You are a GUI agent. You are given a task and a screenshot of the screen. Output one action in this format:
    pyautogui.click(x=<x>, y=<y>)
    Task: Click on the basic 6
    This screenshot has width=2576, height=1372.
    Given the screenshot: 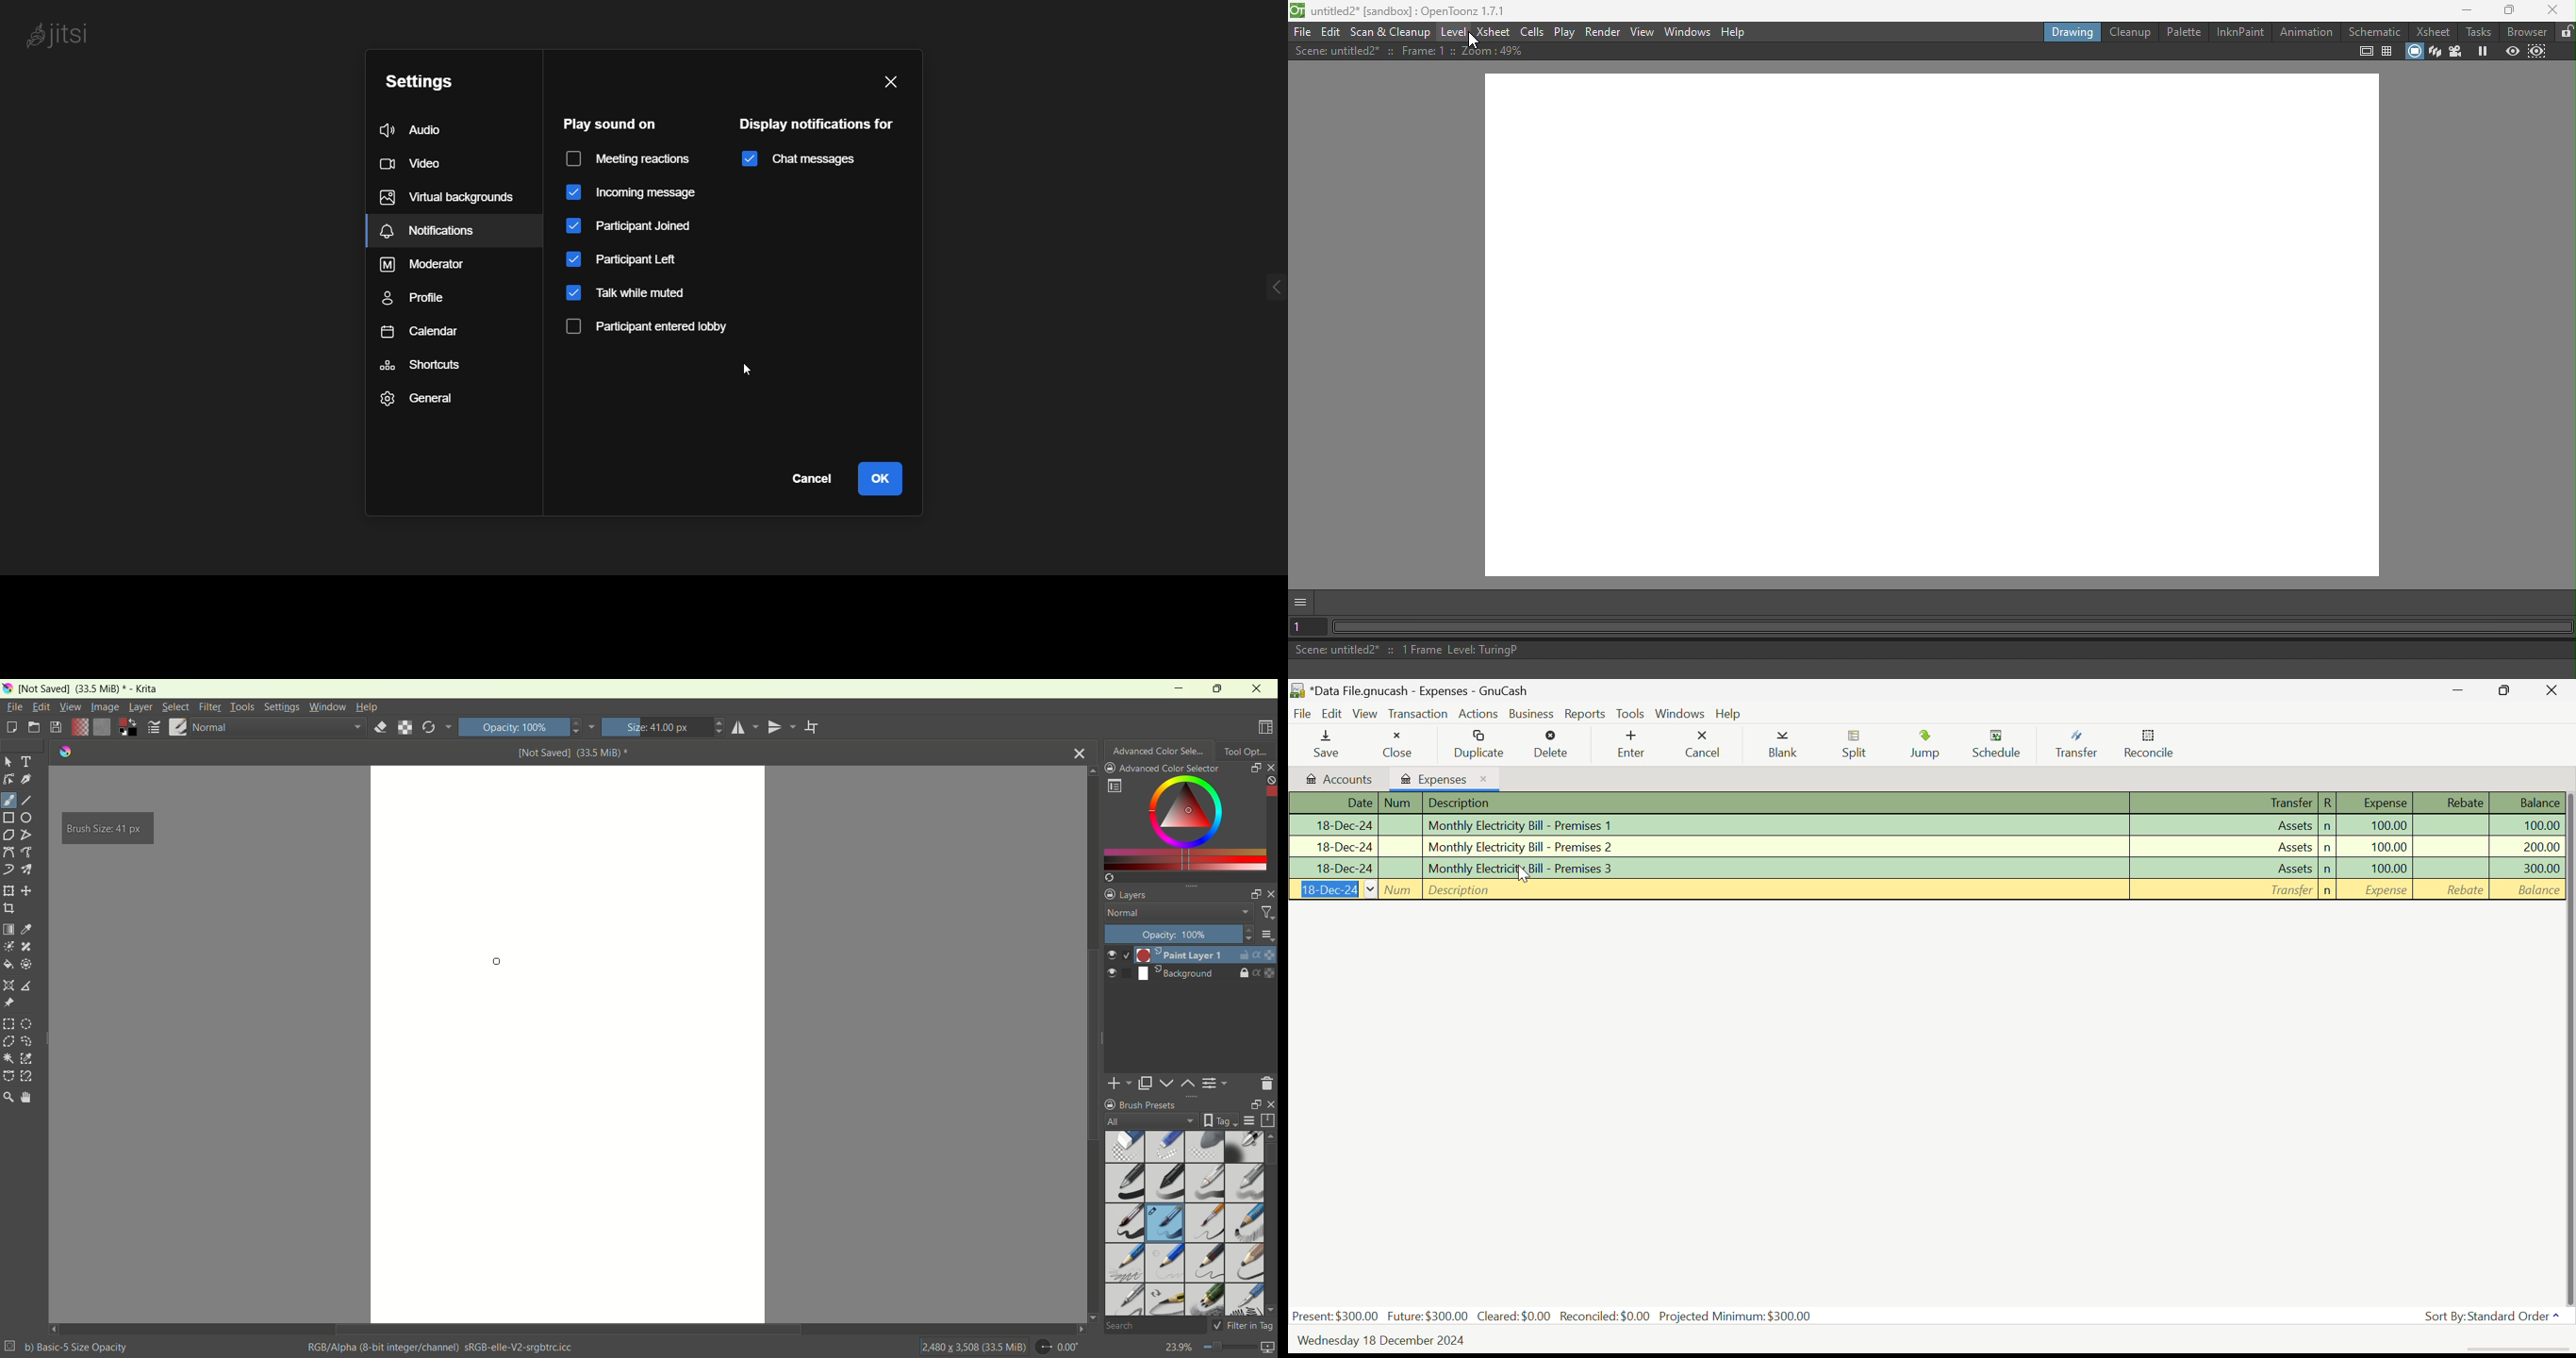 What is the action you would take?
    pyautogui.click(x=1205, y=1224)
    